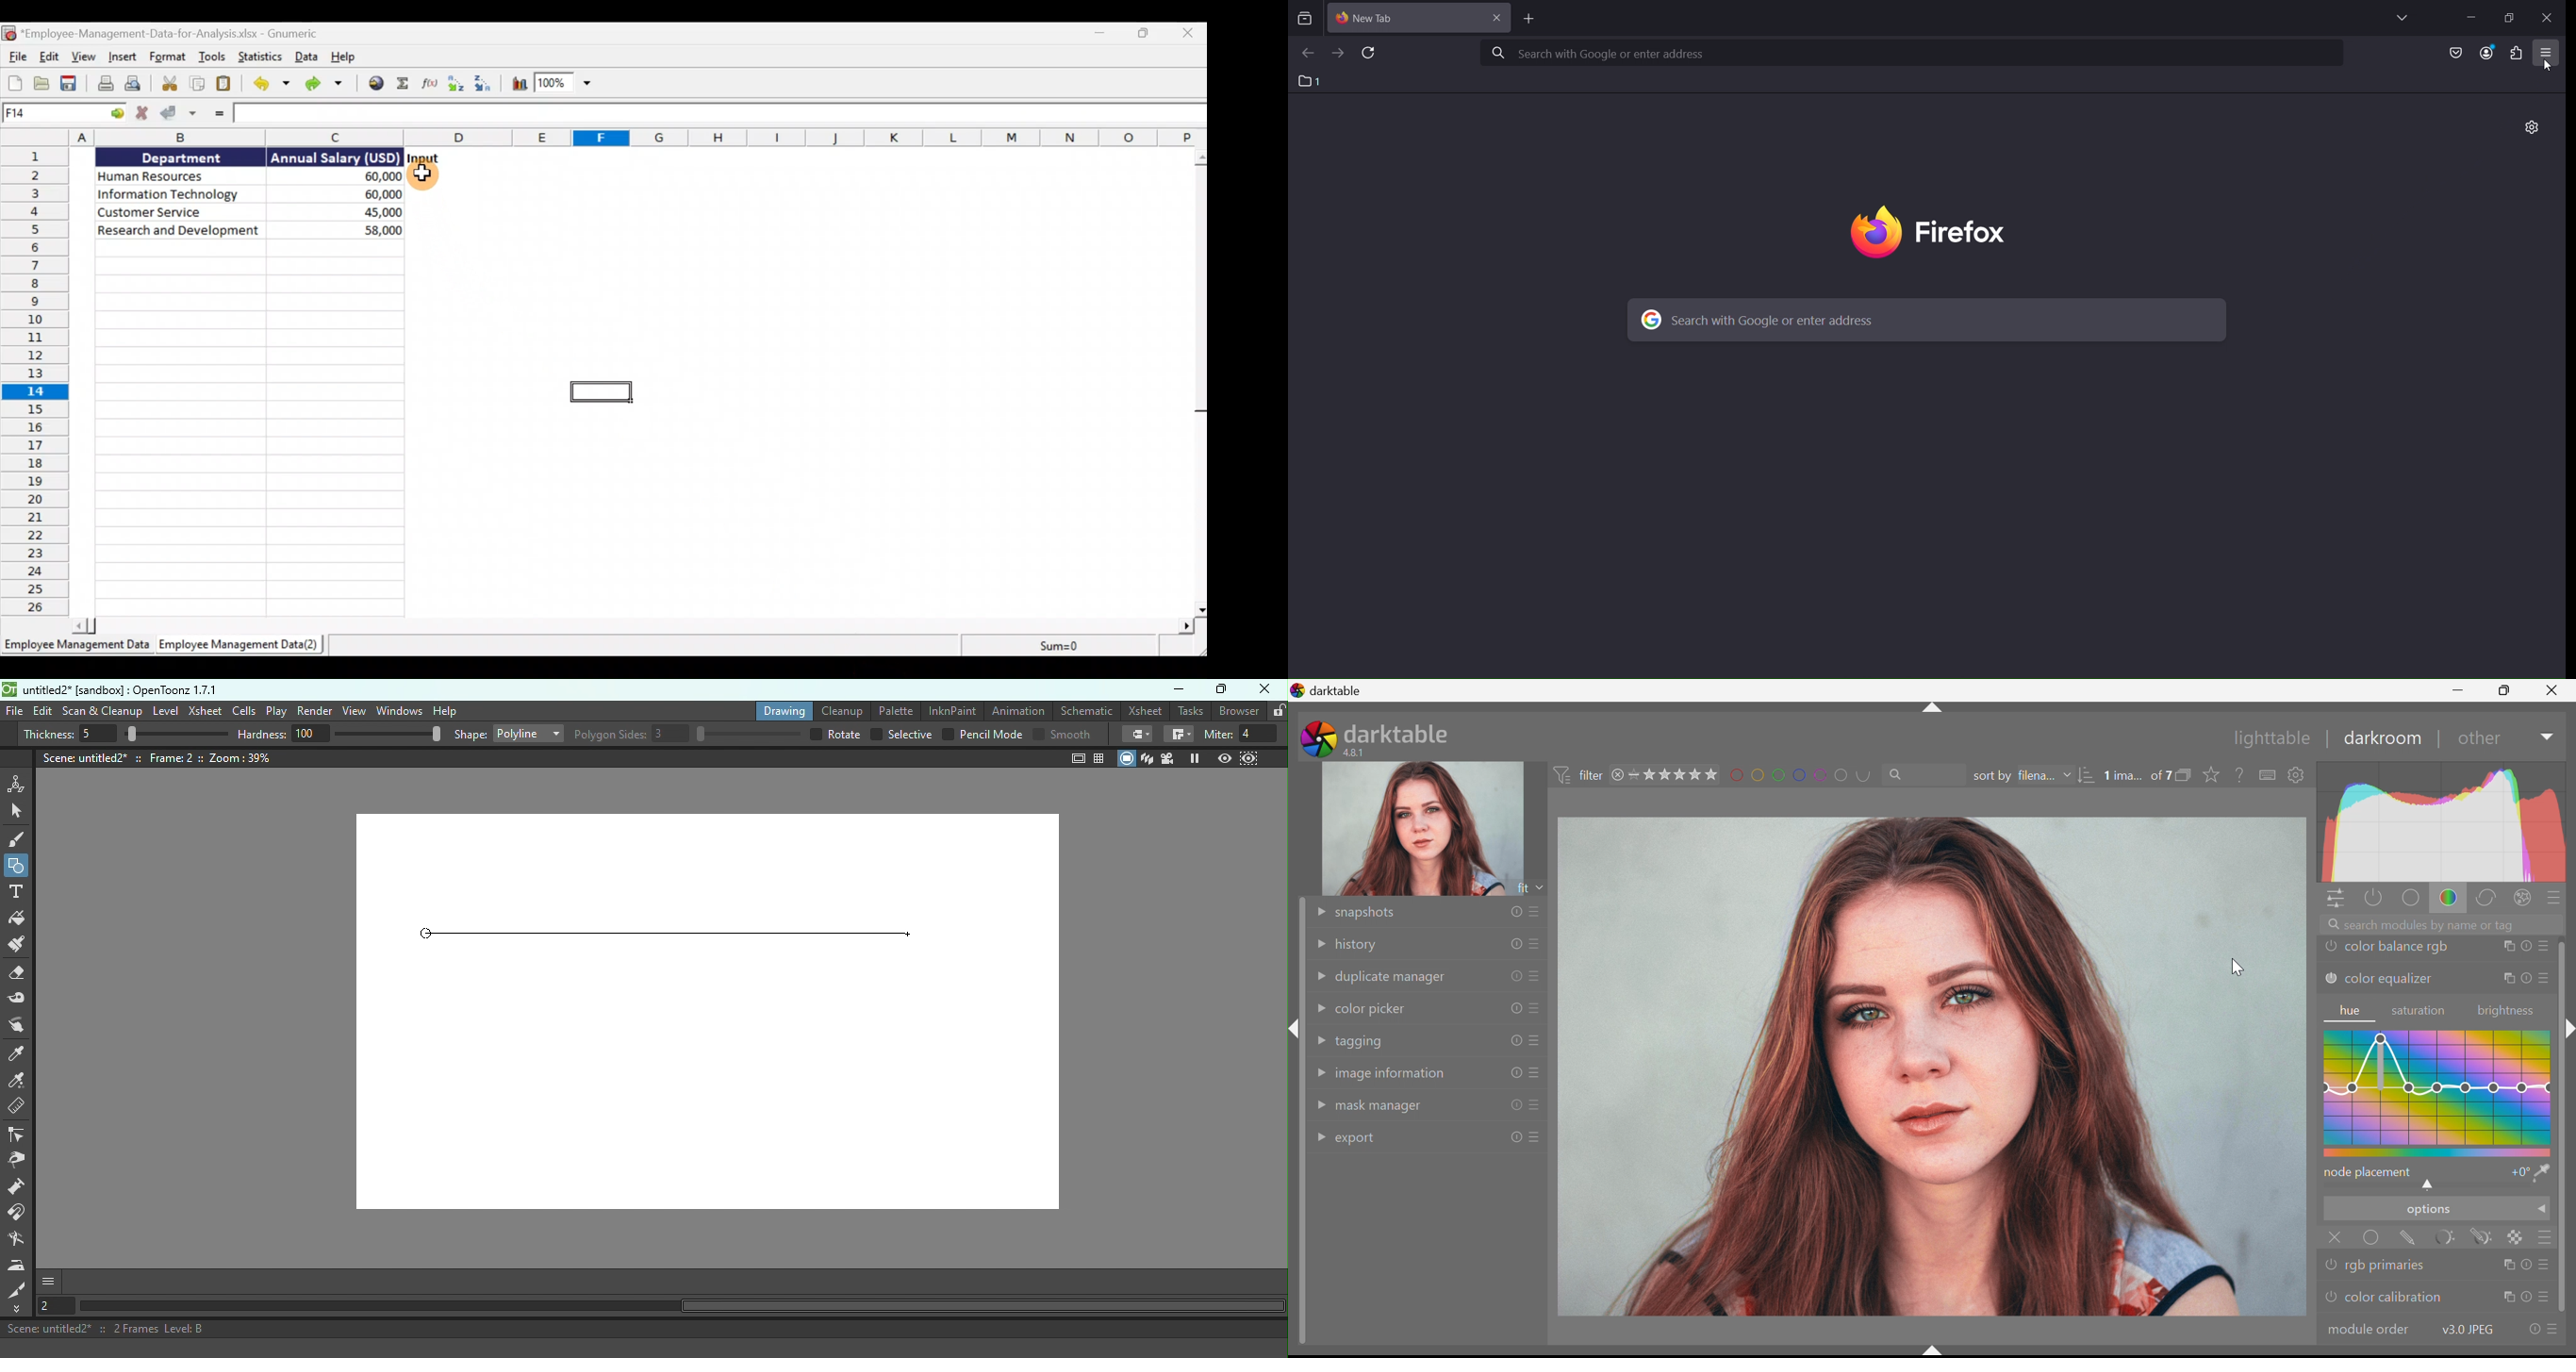  What do you see at coordinates (2525, 1298) in the screenshot?
I see `reset` at bounding box center [2525, 1298].